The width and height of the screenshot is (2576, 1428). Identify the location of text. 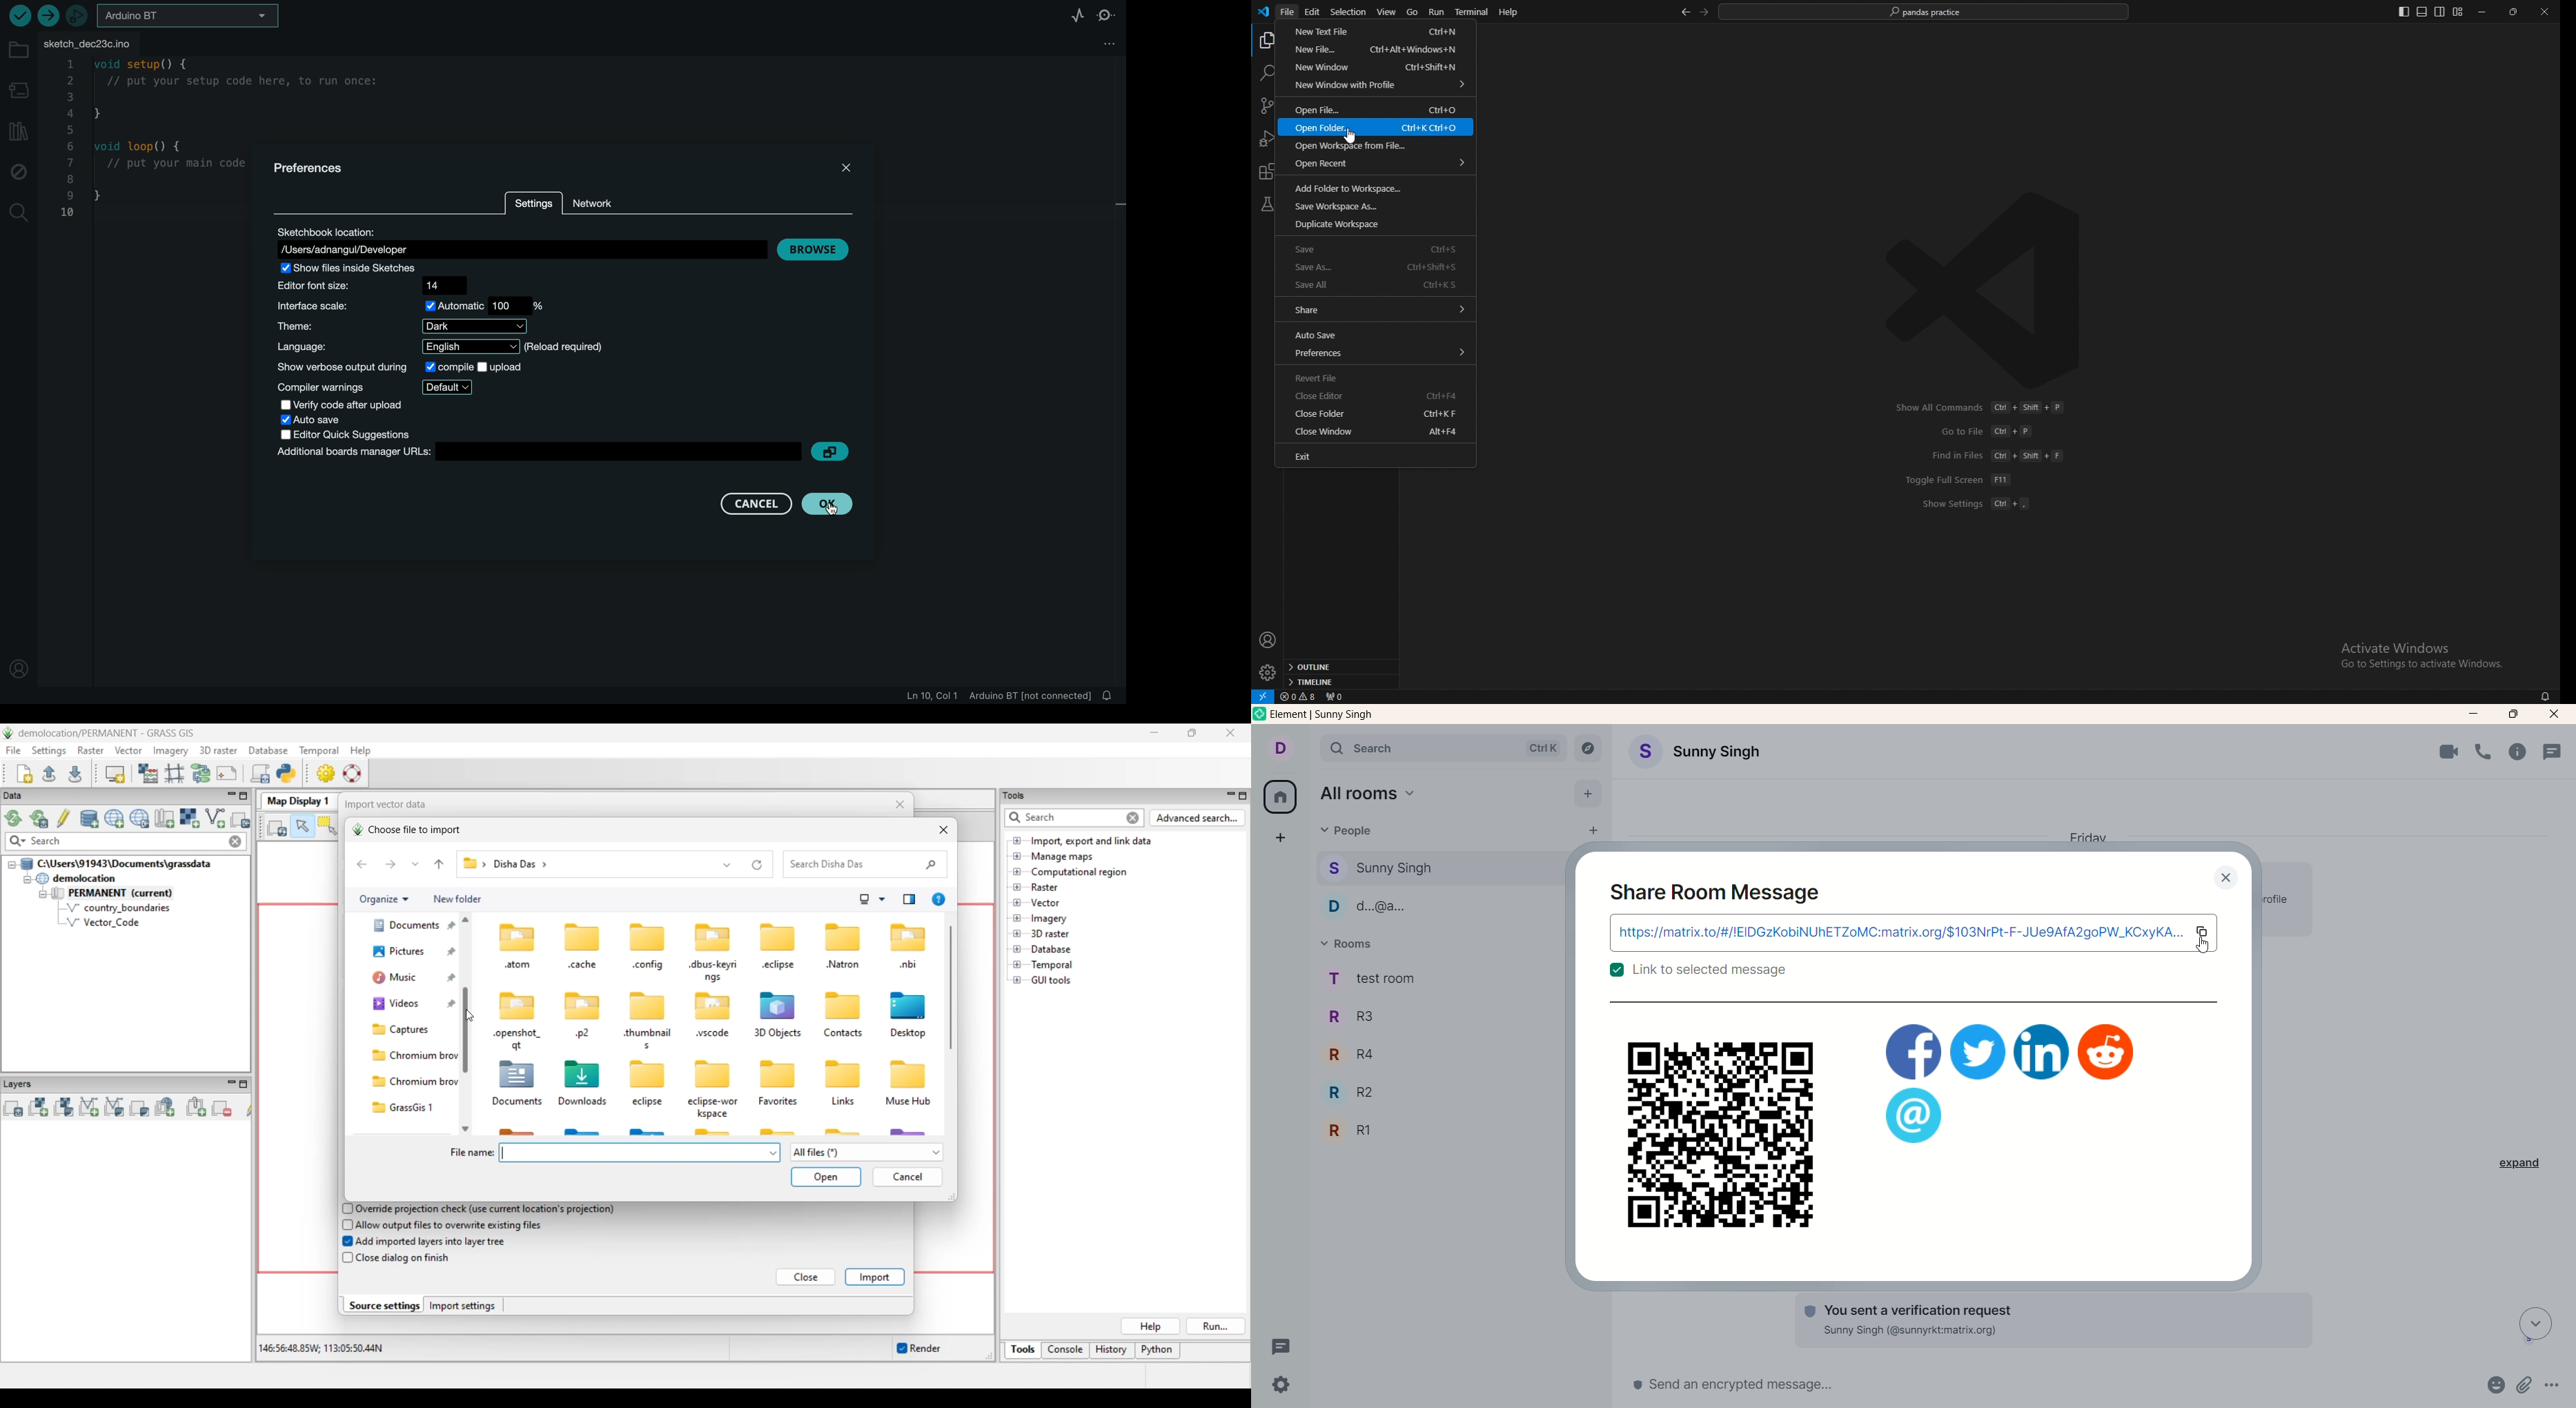
(2044, 1320).